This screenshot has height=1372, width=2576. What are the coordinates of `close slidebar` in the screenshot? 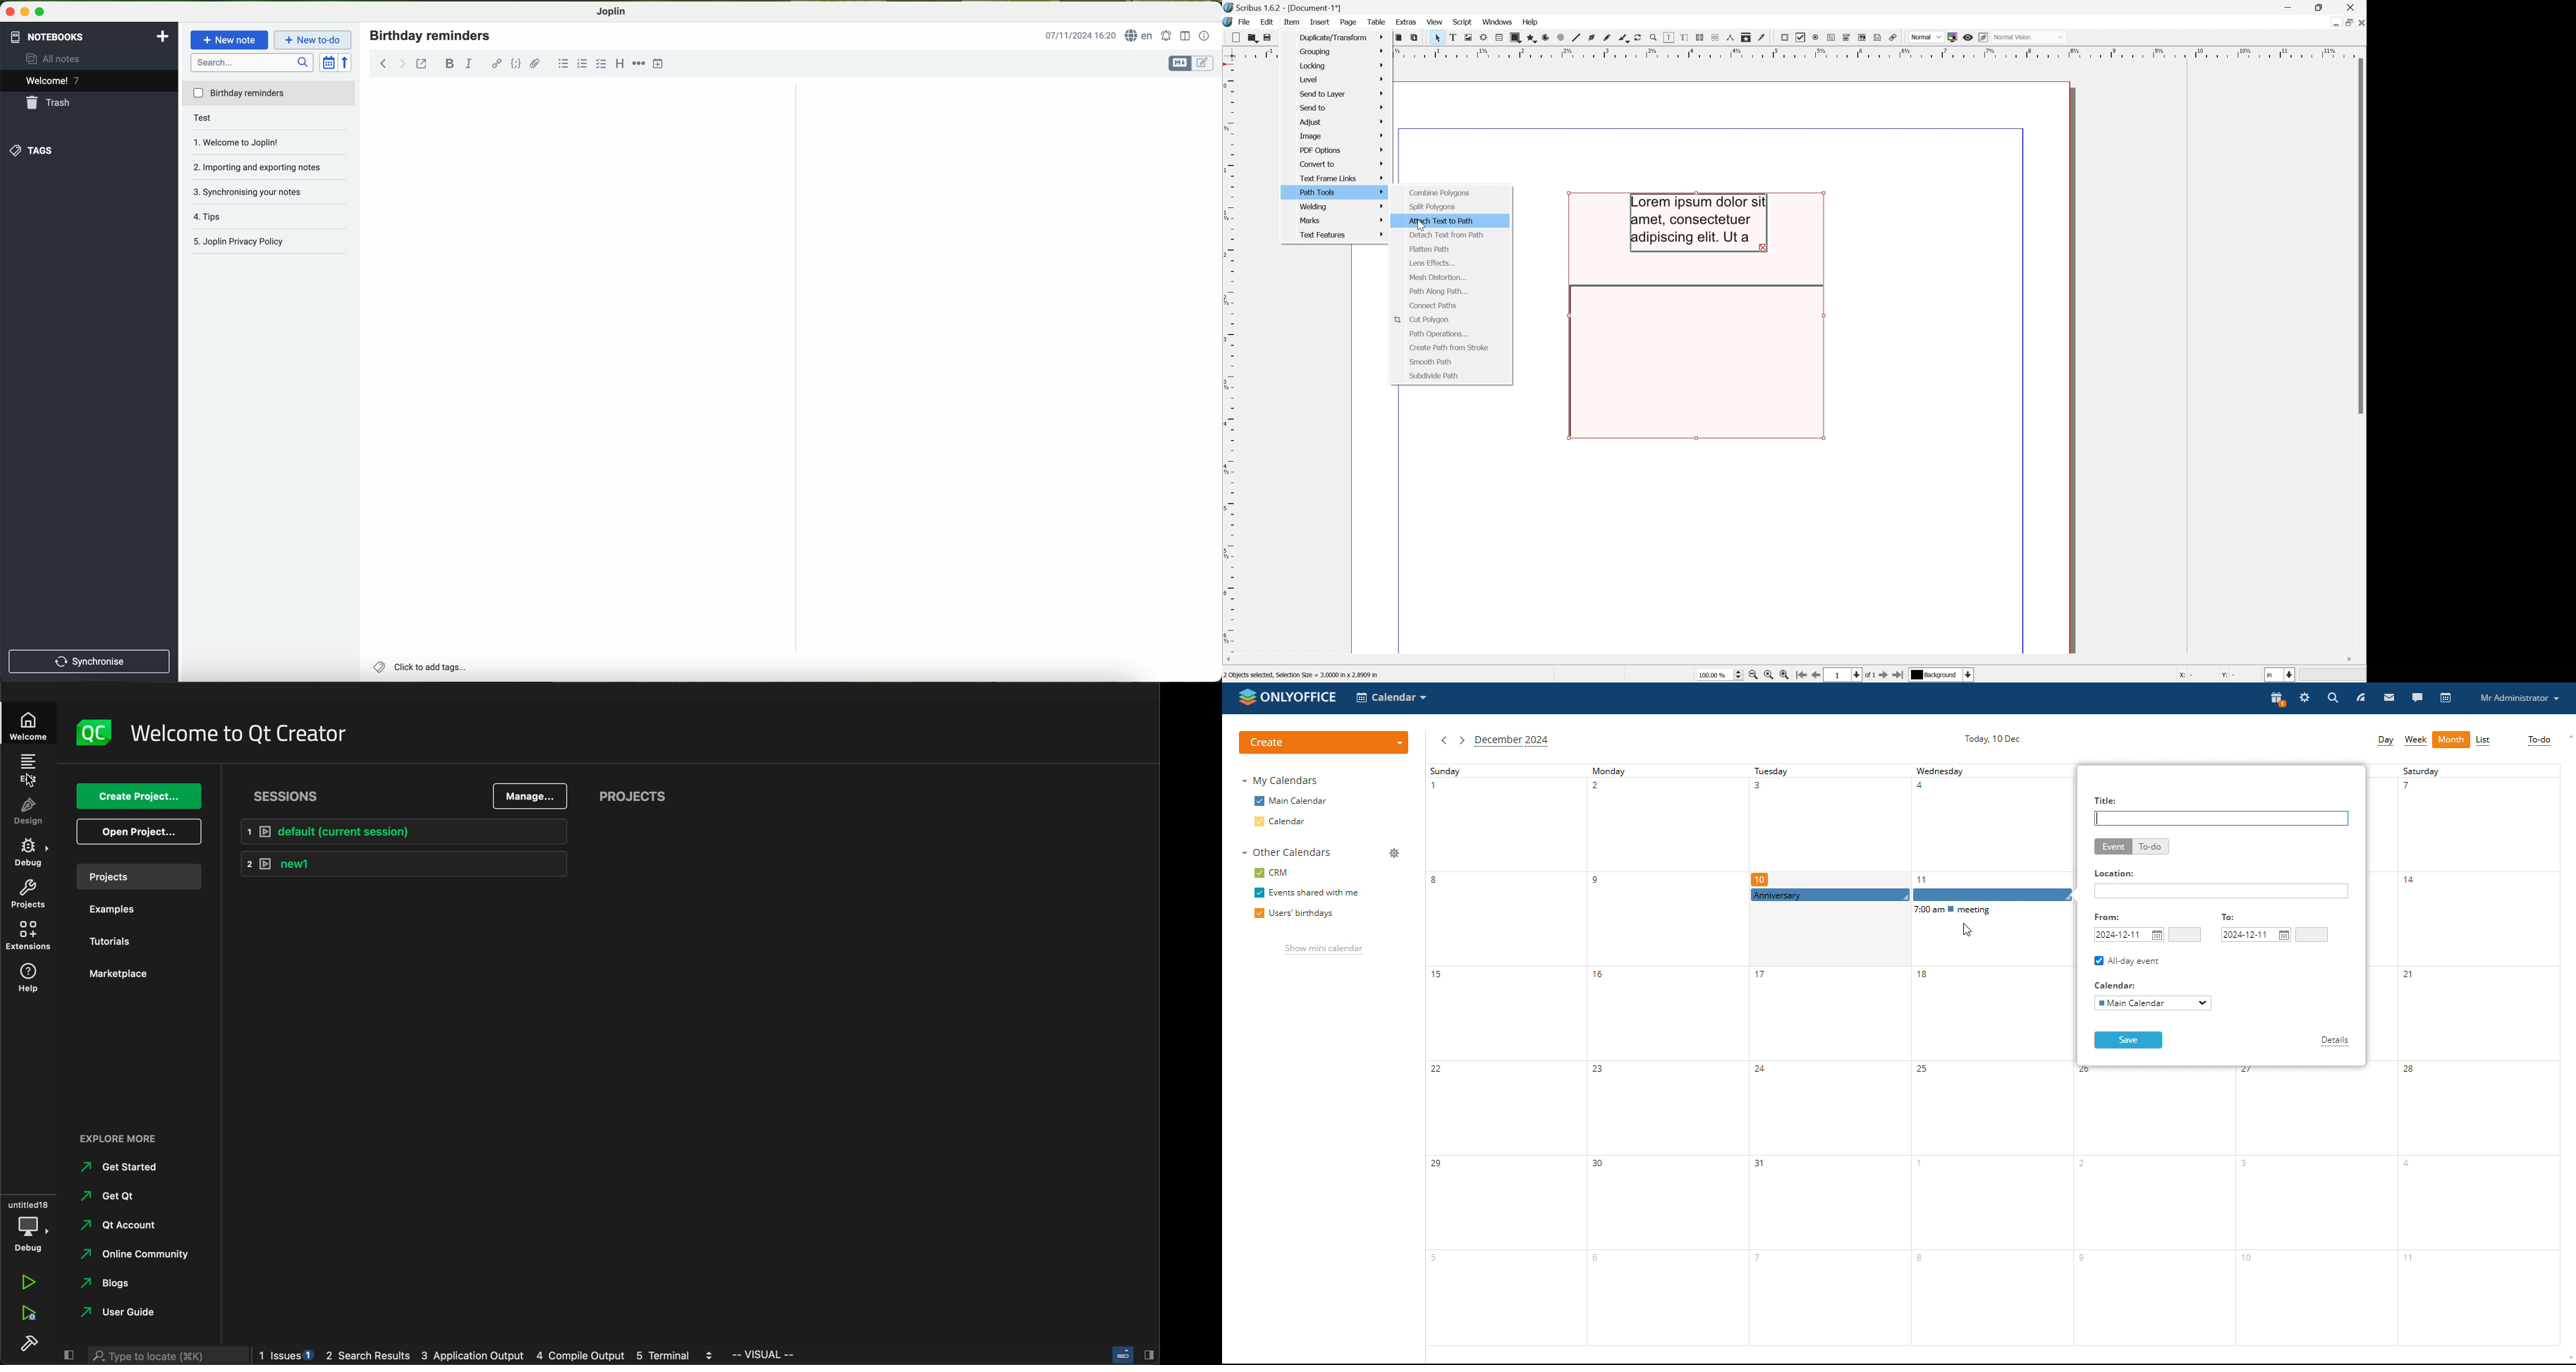 It's located at (69, 1354).